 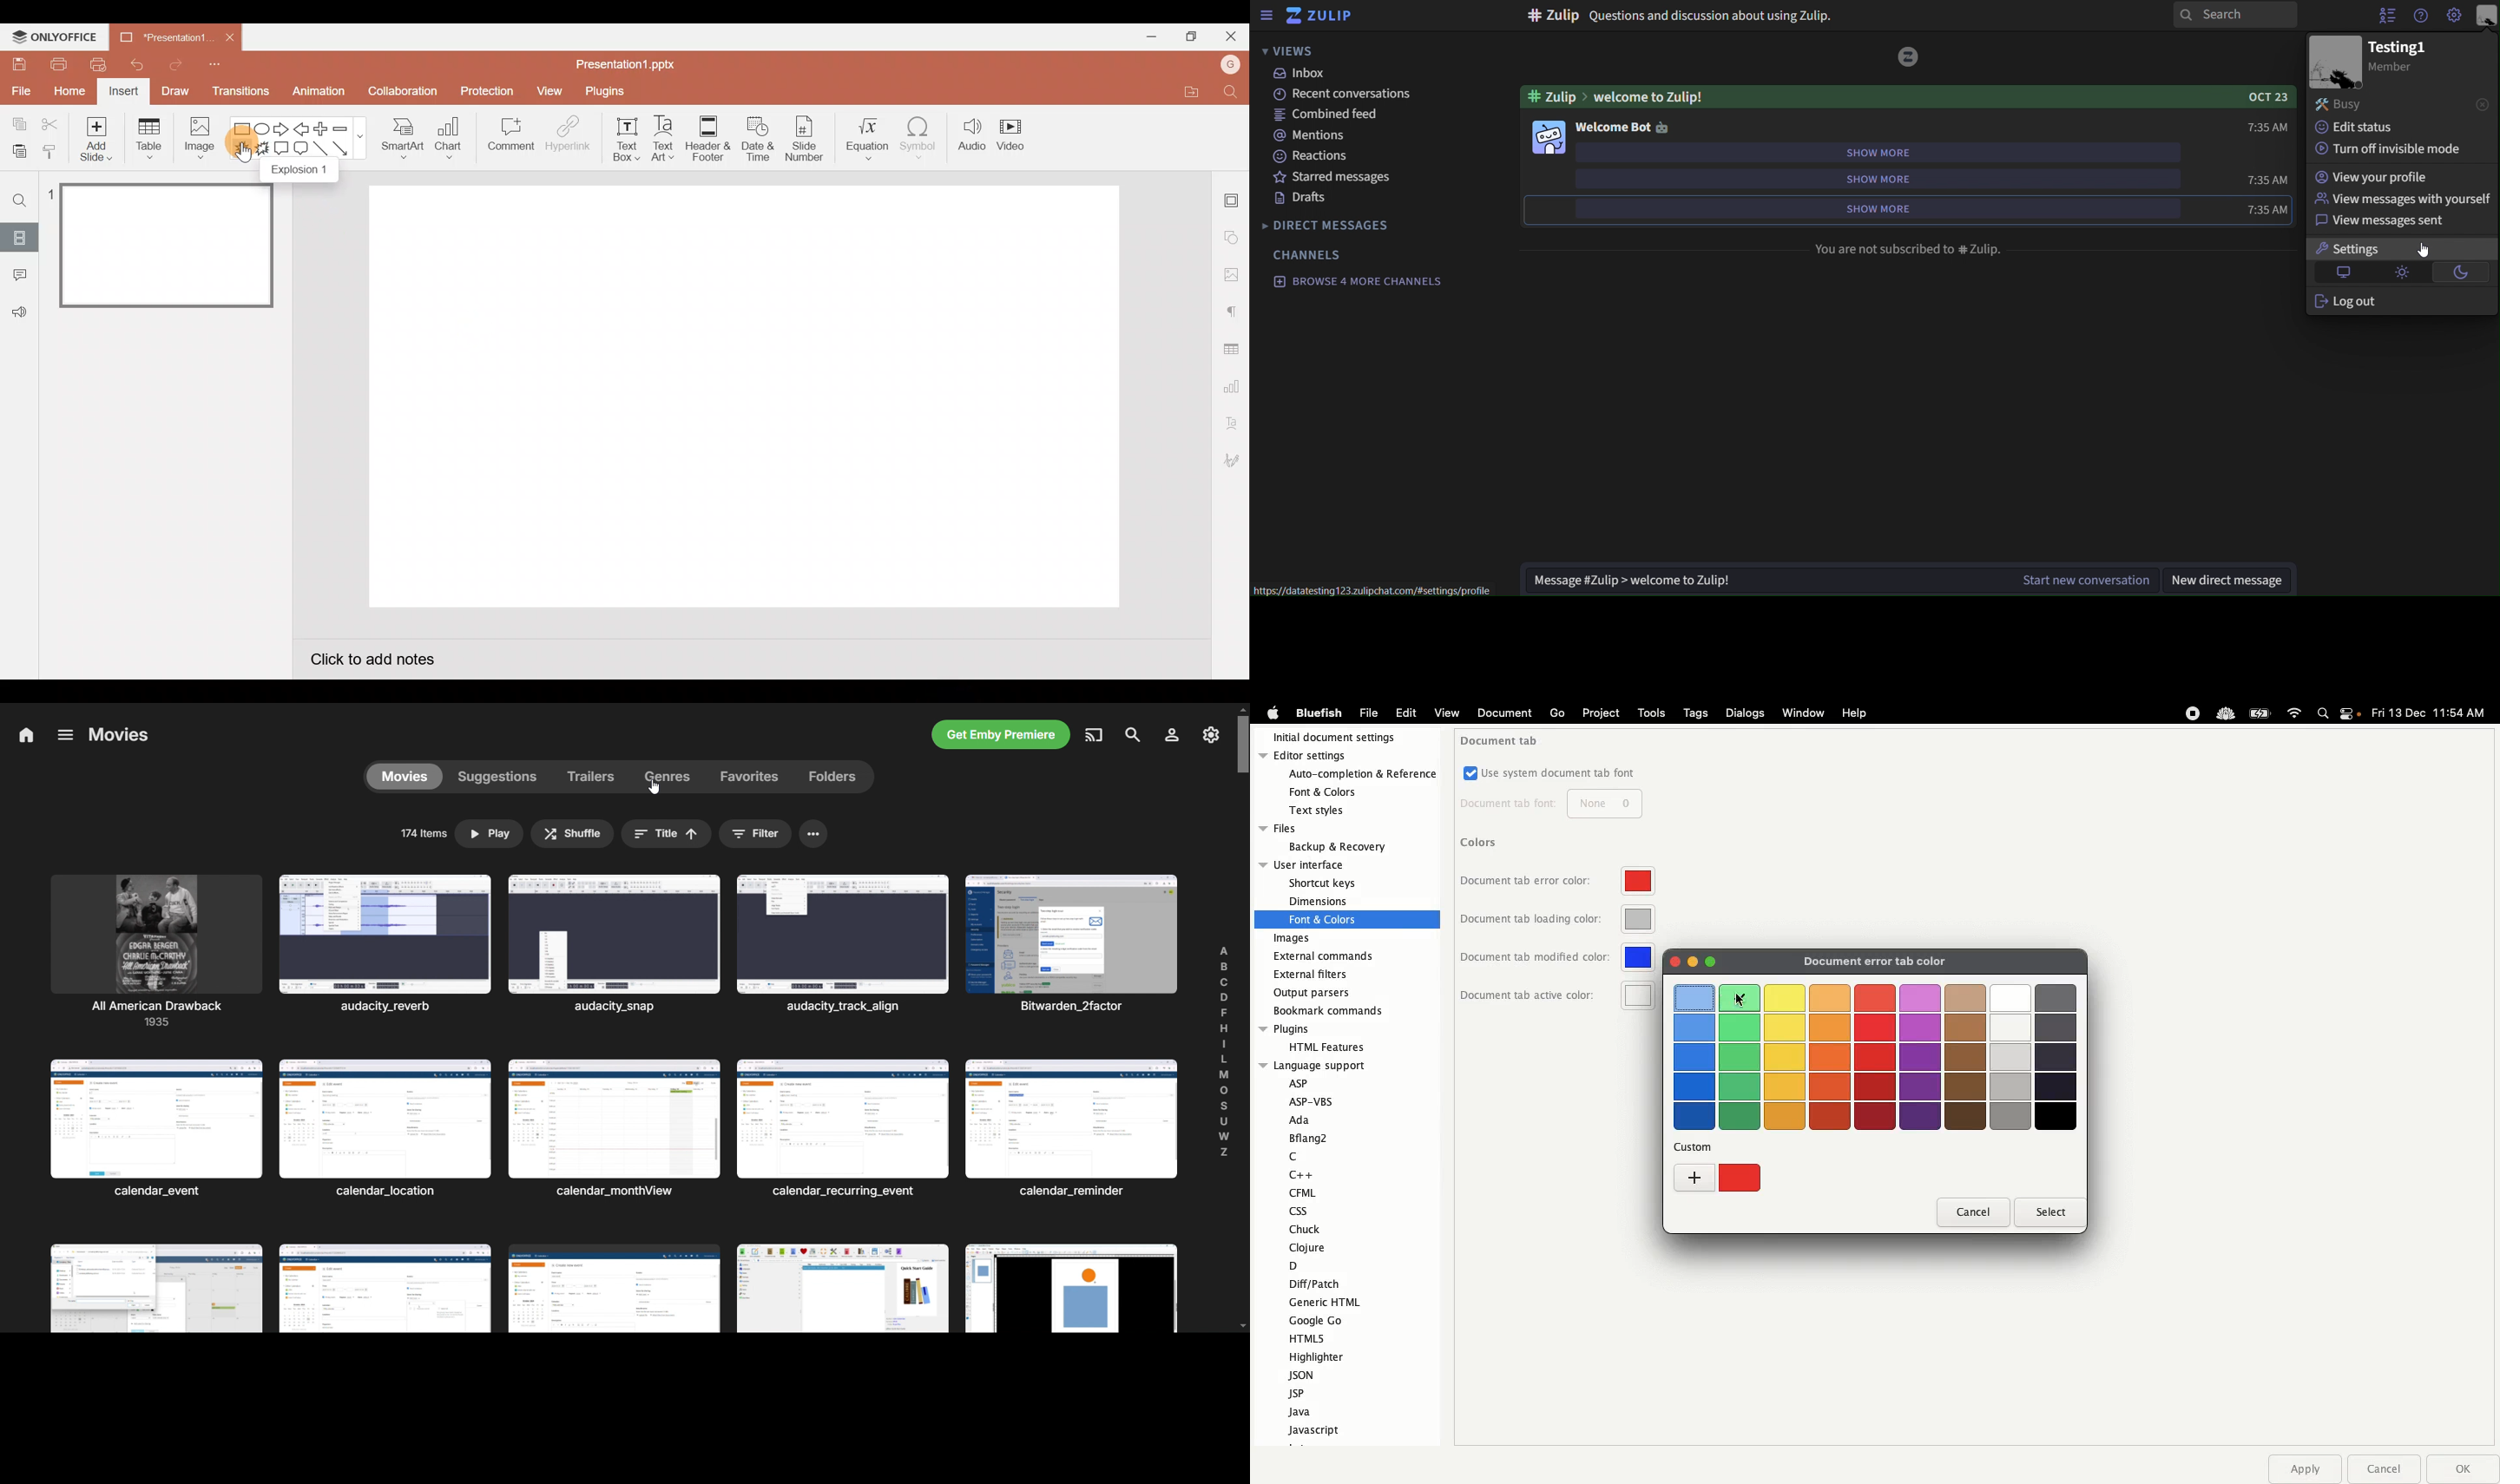 What do you see at coordinates (20, 93) in the screenshot?
I see `File` at bounding box center [20, 93].